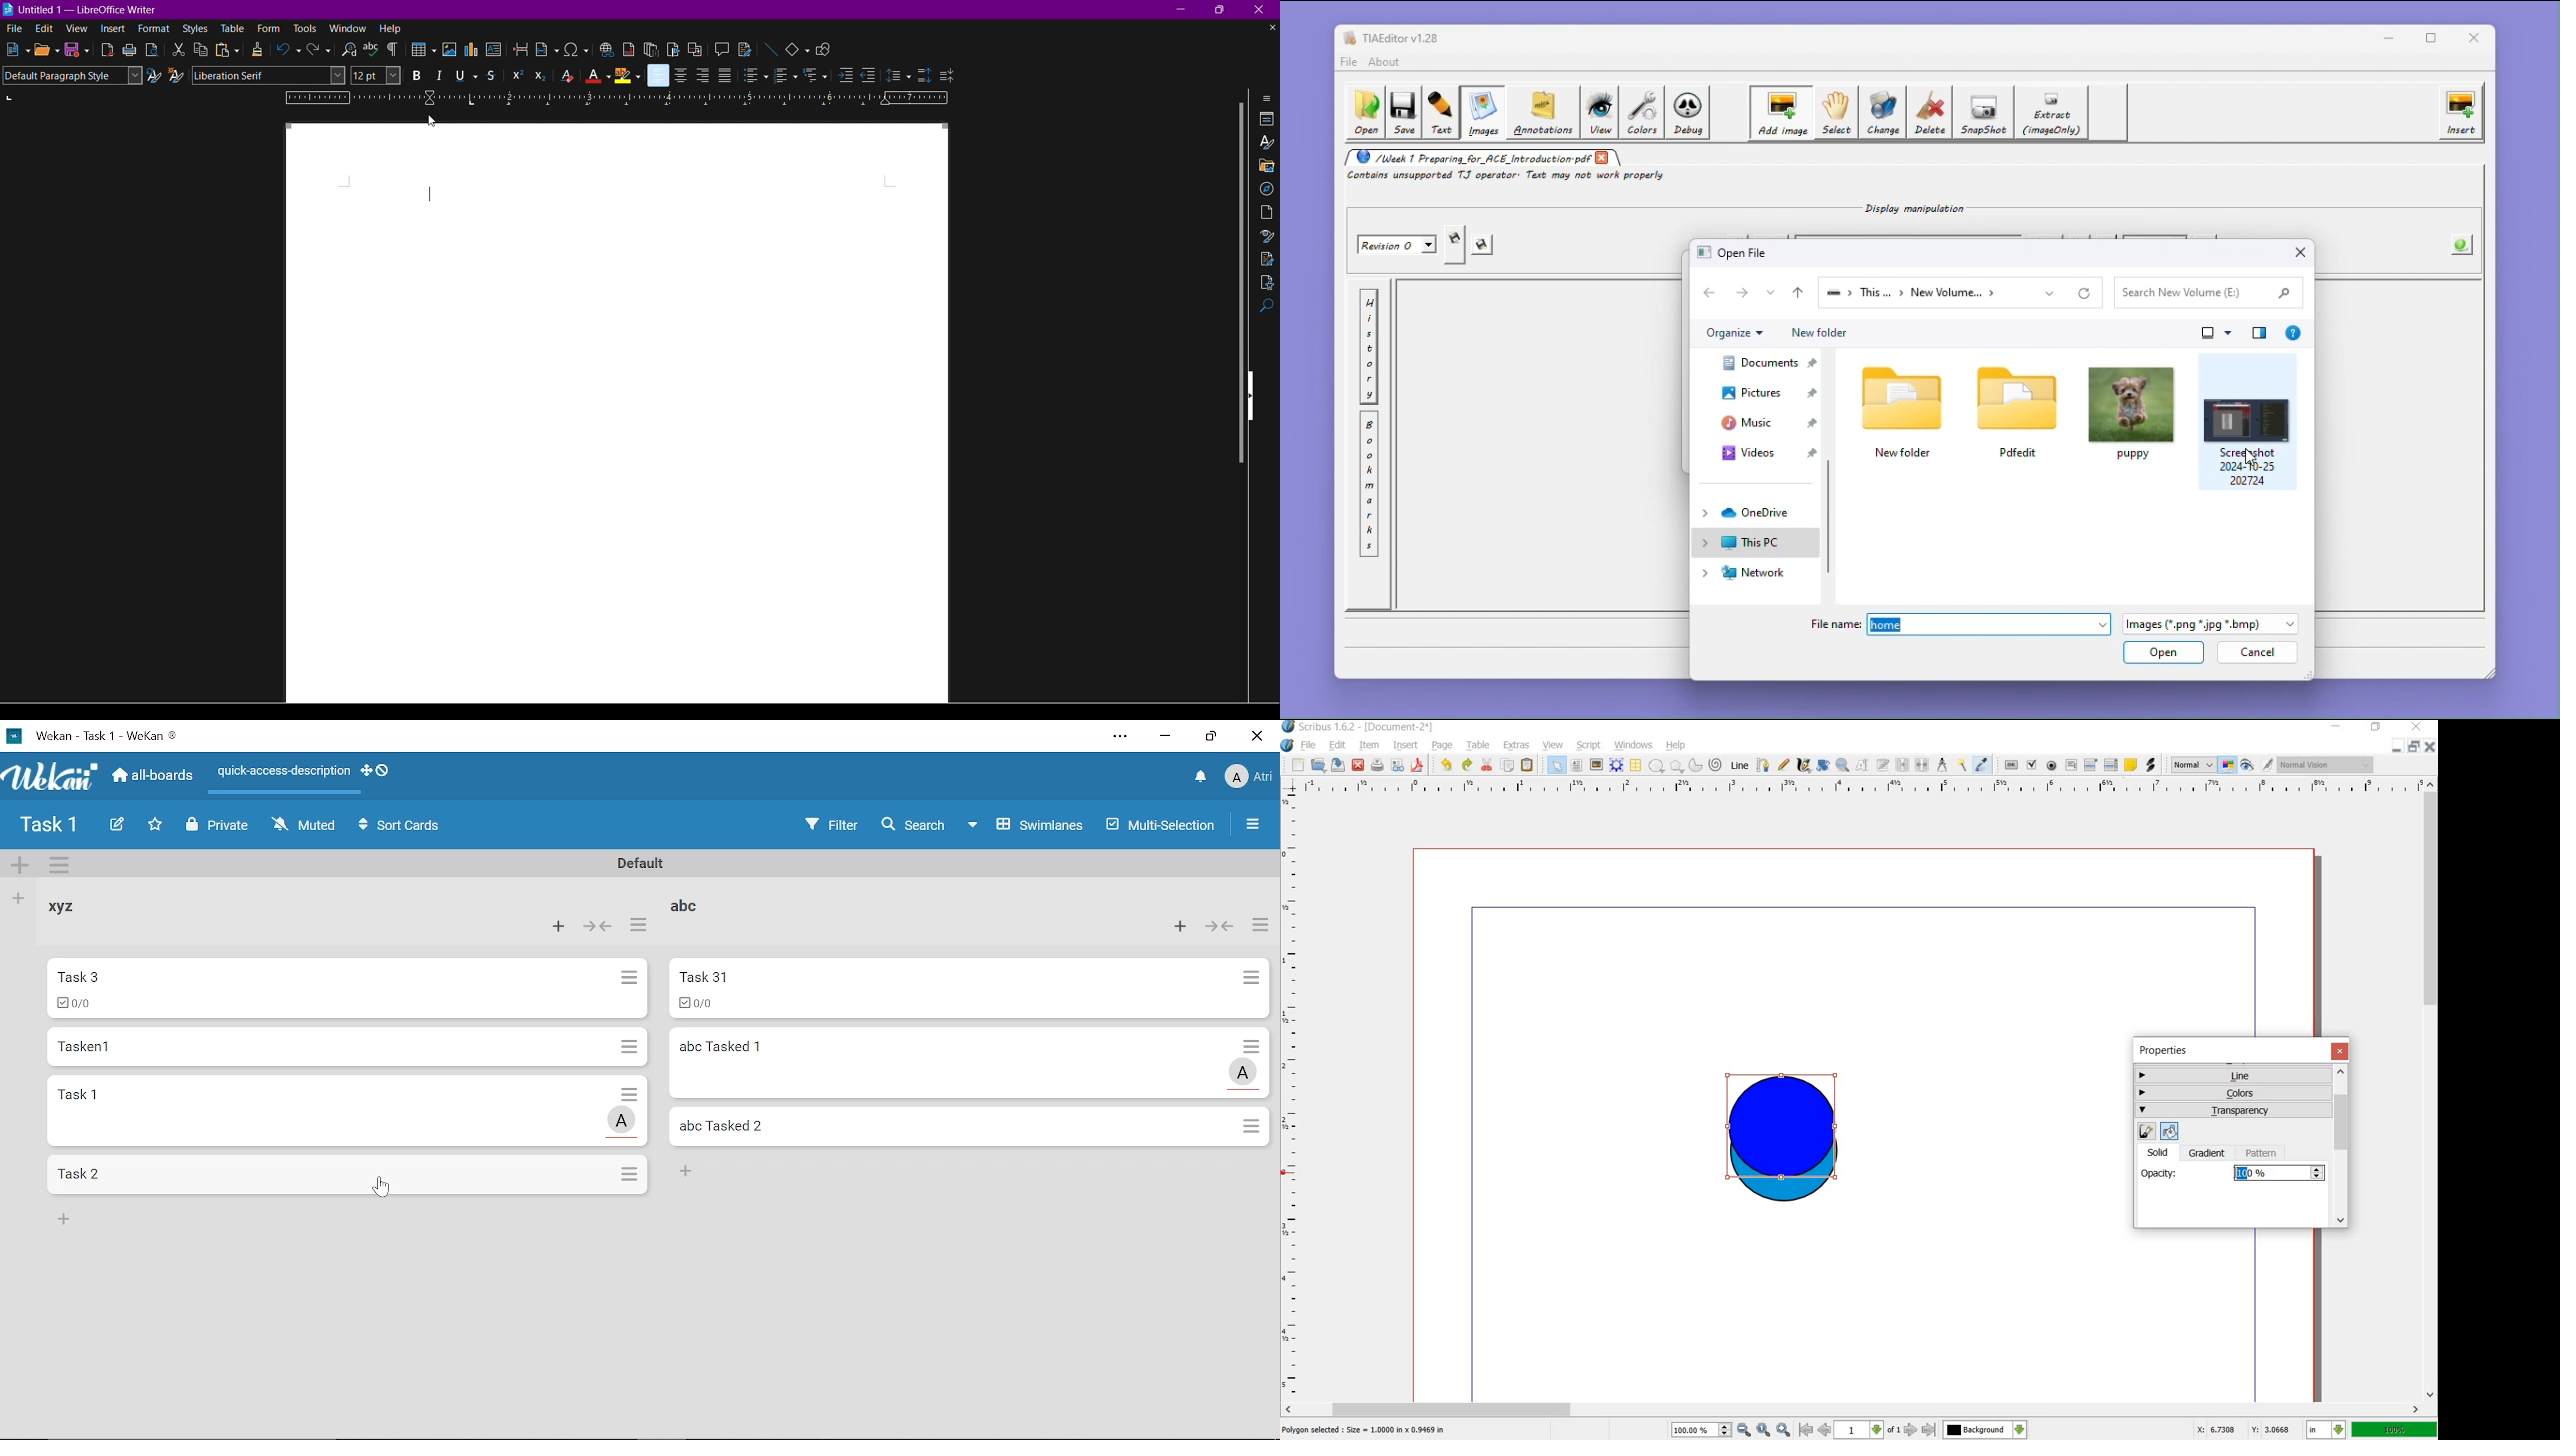 The width and height of the screenshot is (2576, 1456). Describe the element at coordinates (1267, 165) in the screenshot. I see `Gallery` at that location.